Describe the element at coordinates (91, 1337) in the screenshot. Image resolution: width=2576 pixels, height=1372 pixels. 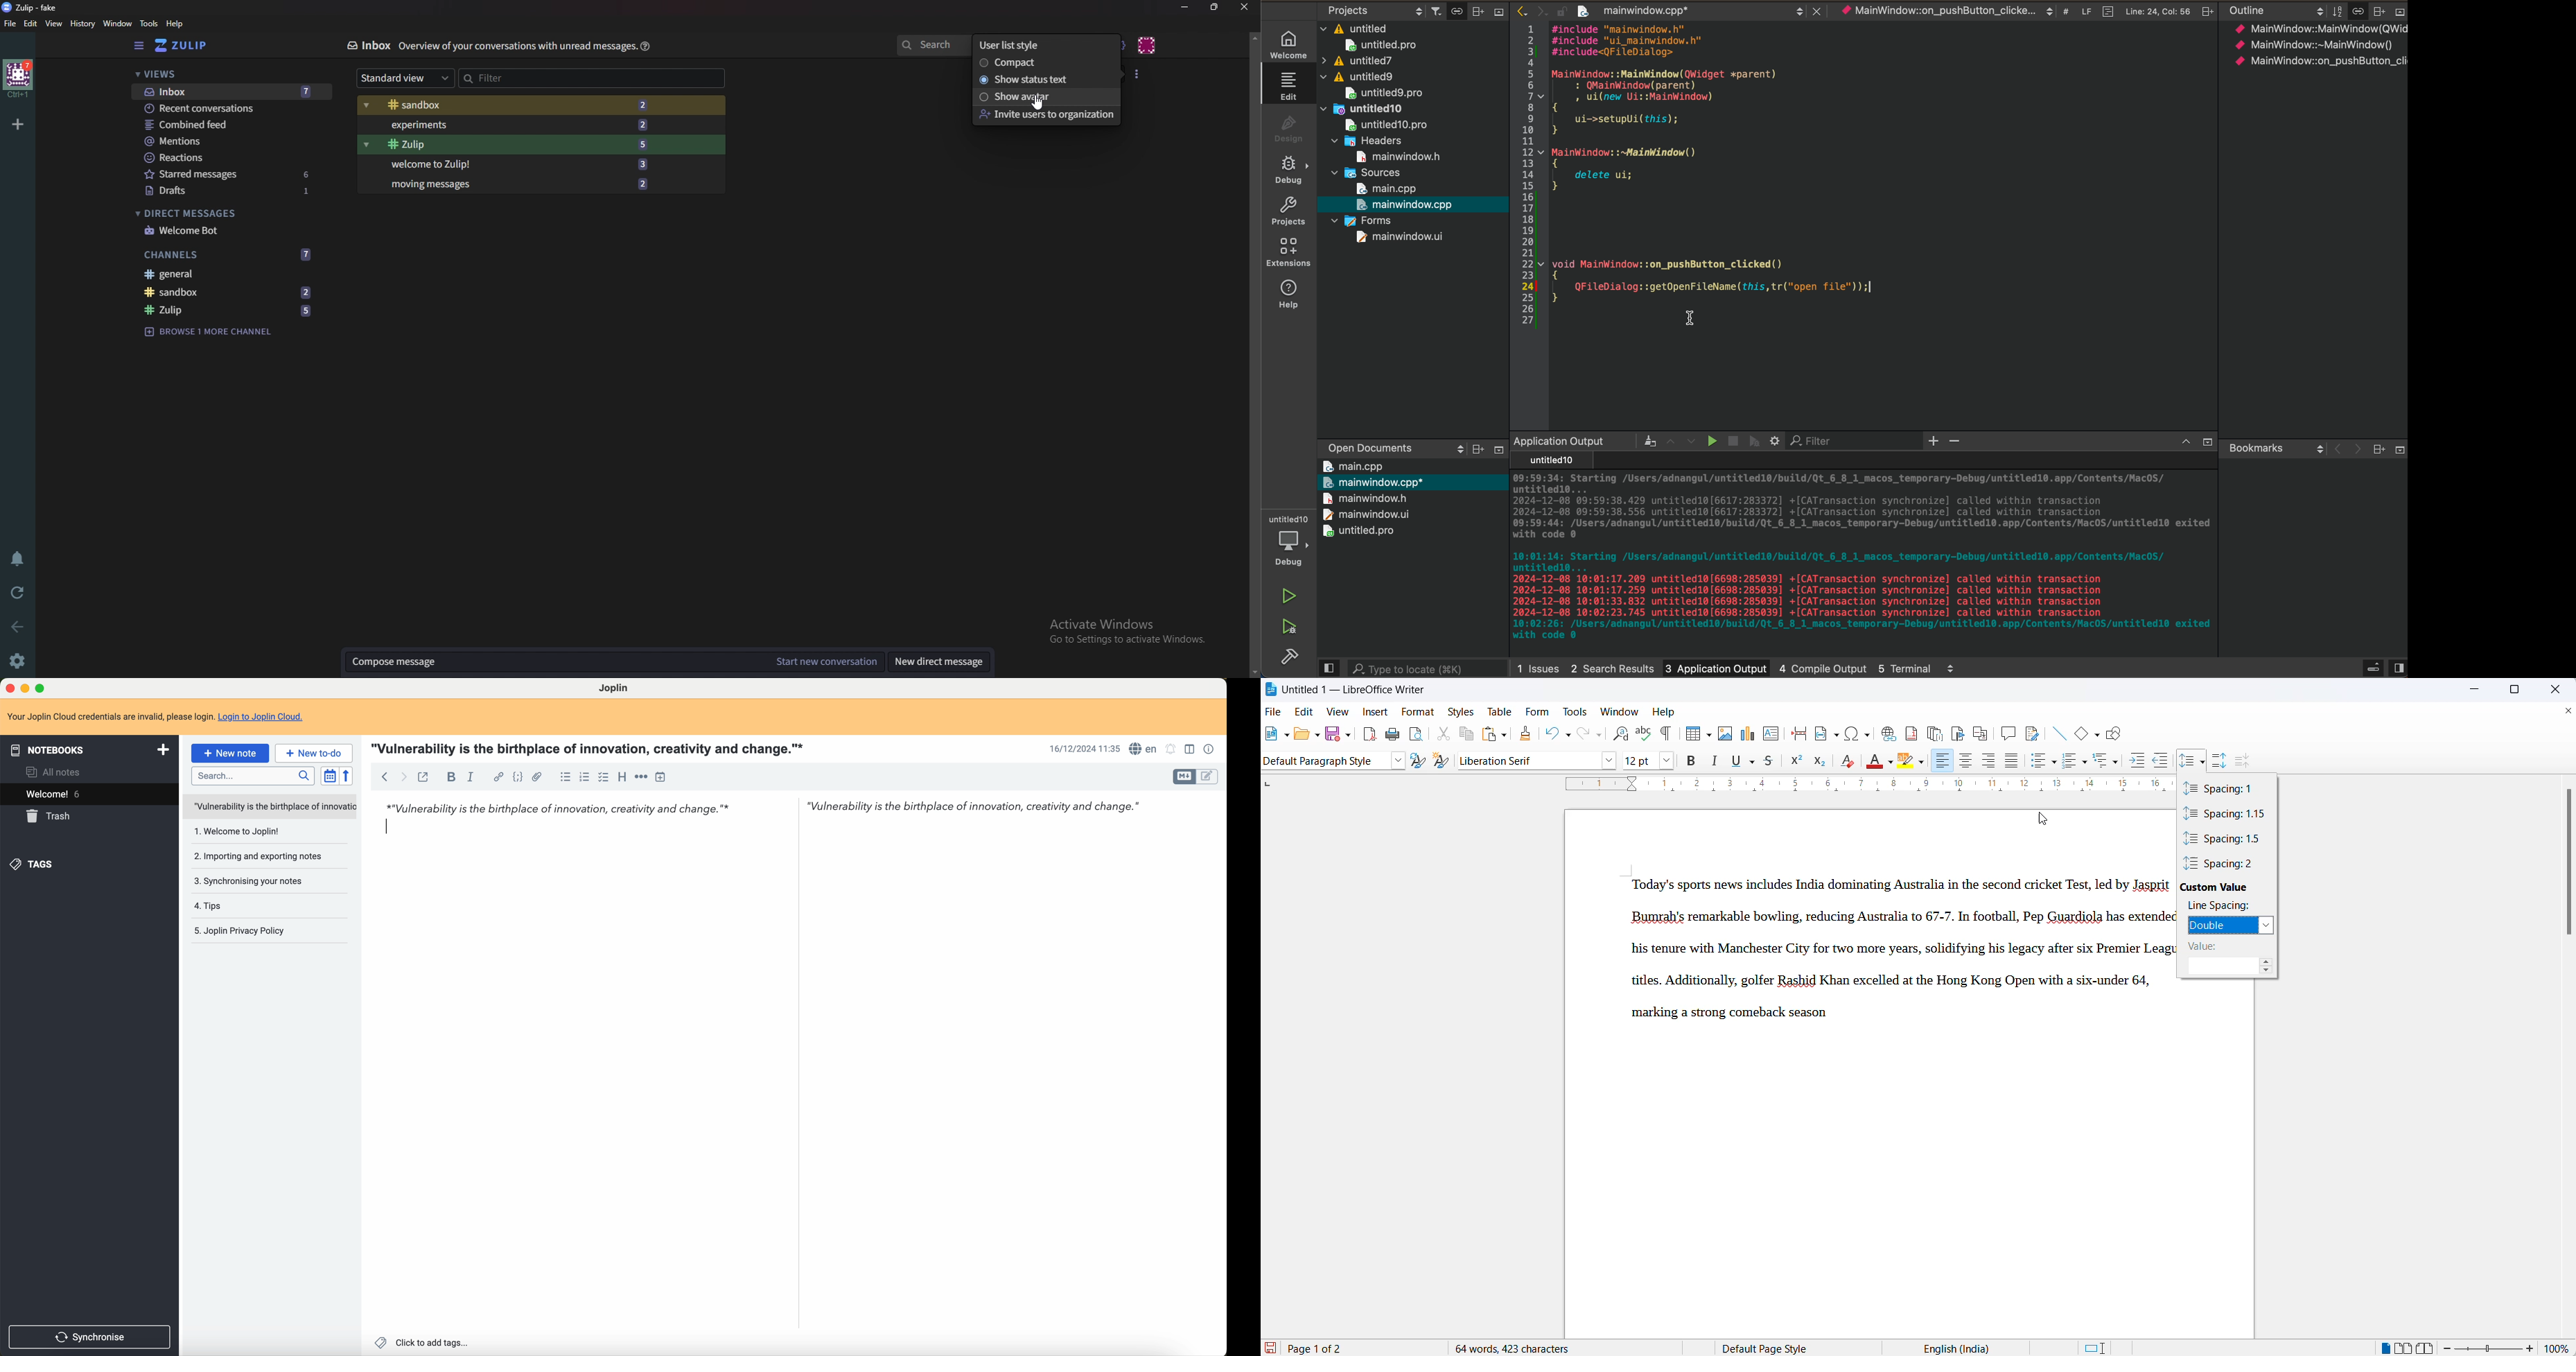
I see `synchronise` at that location.